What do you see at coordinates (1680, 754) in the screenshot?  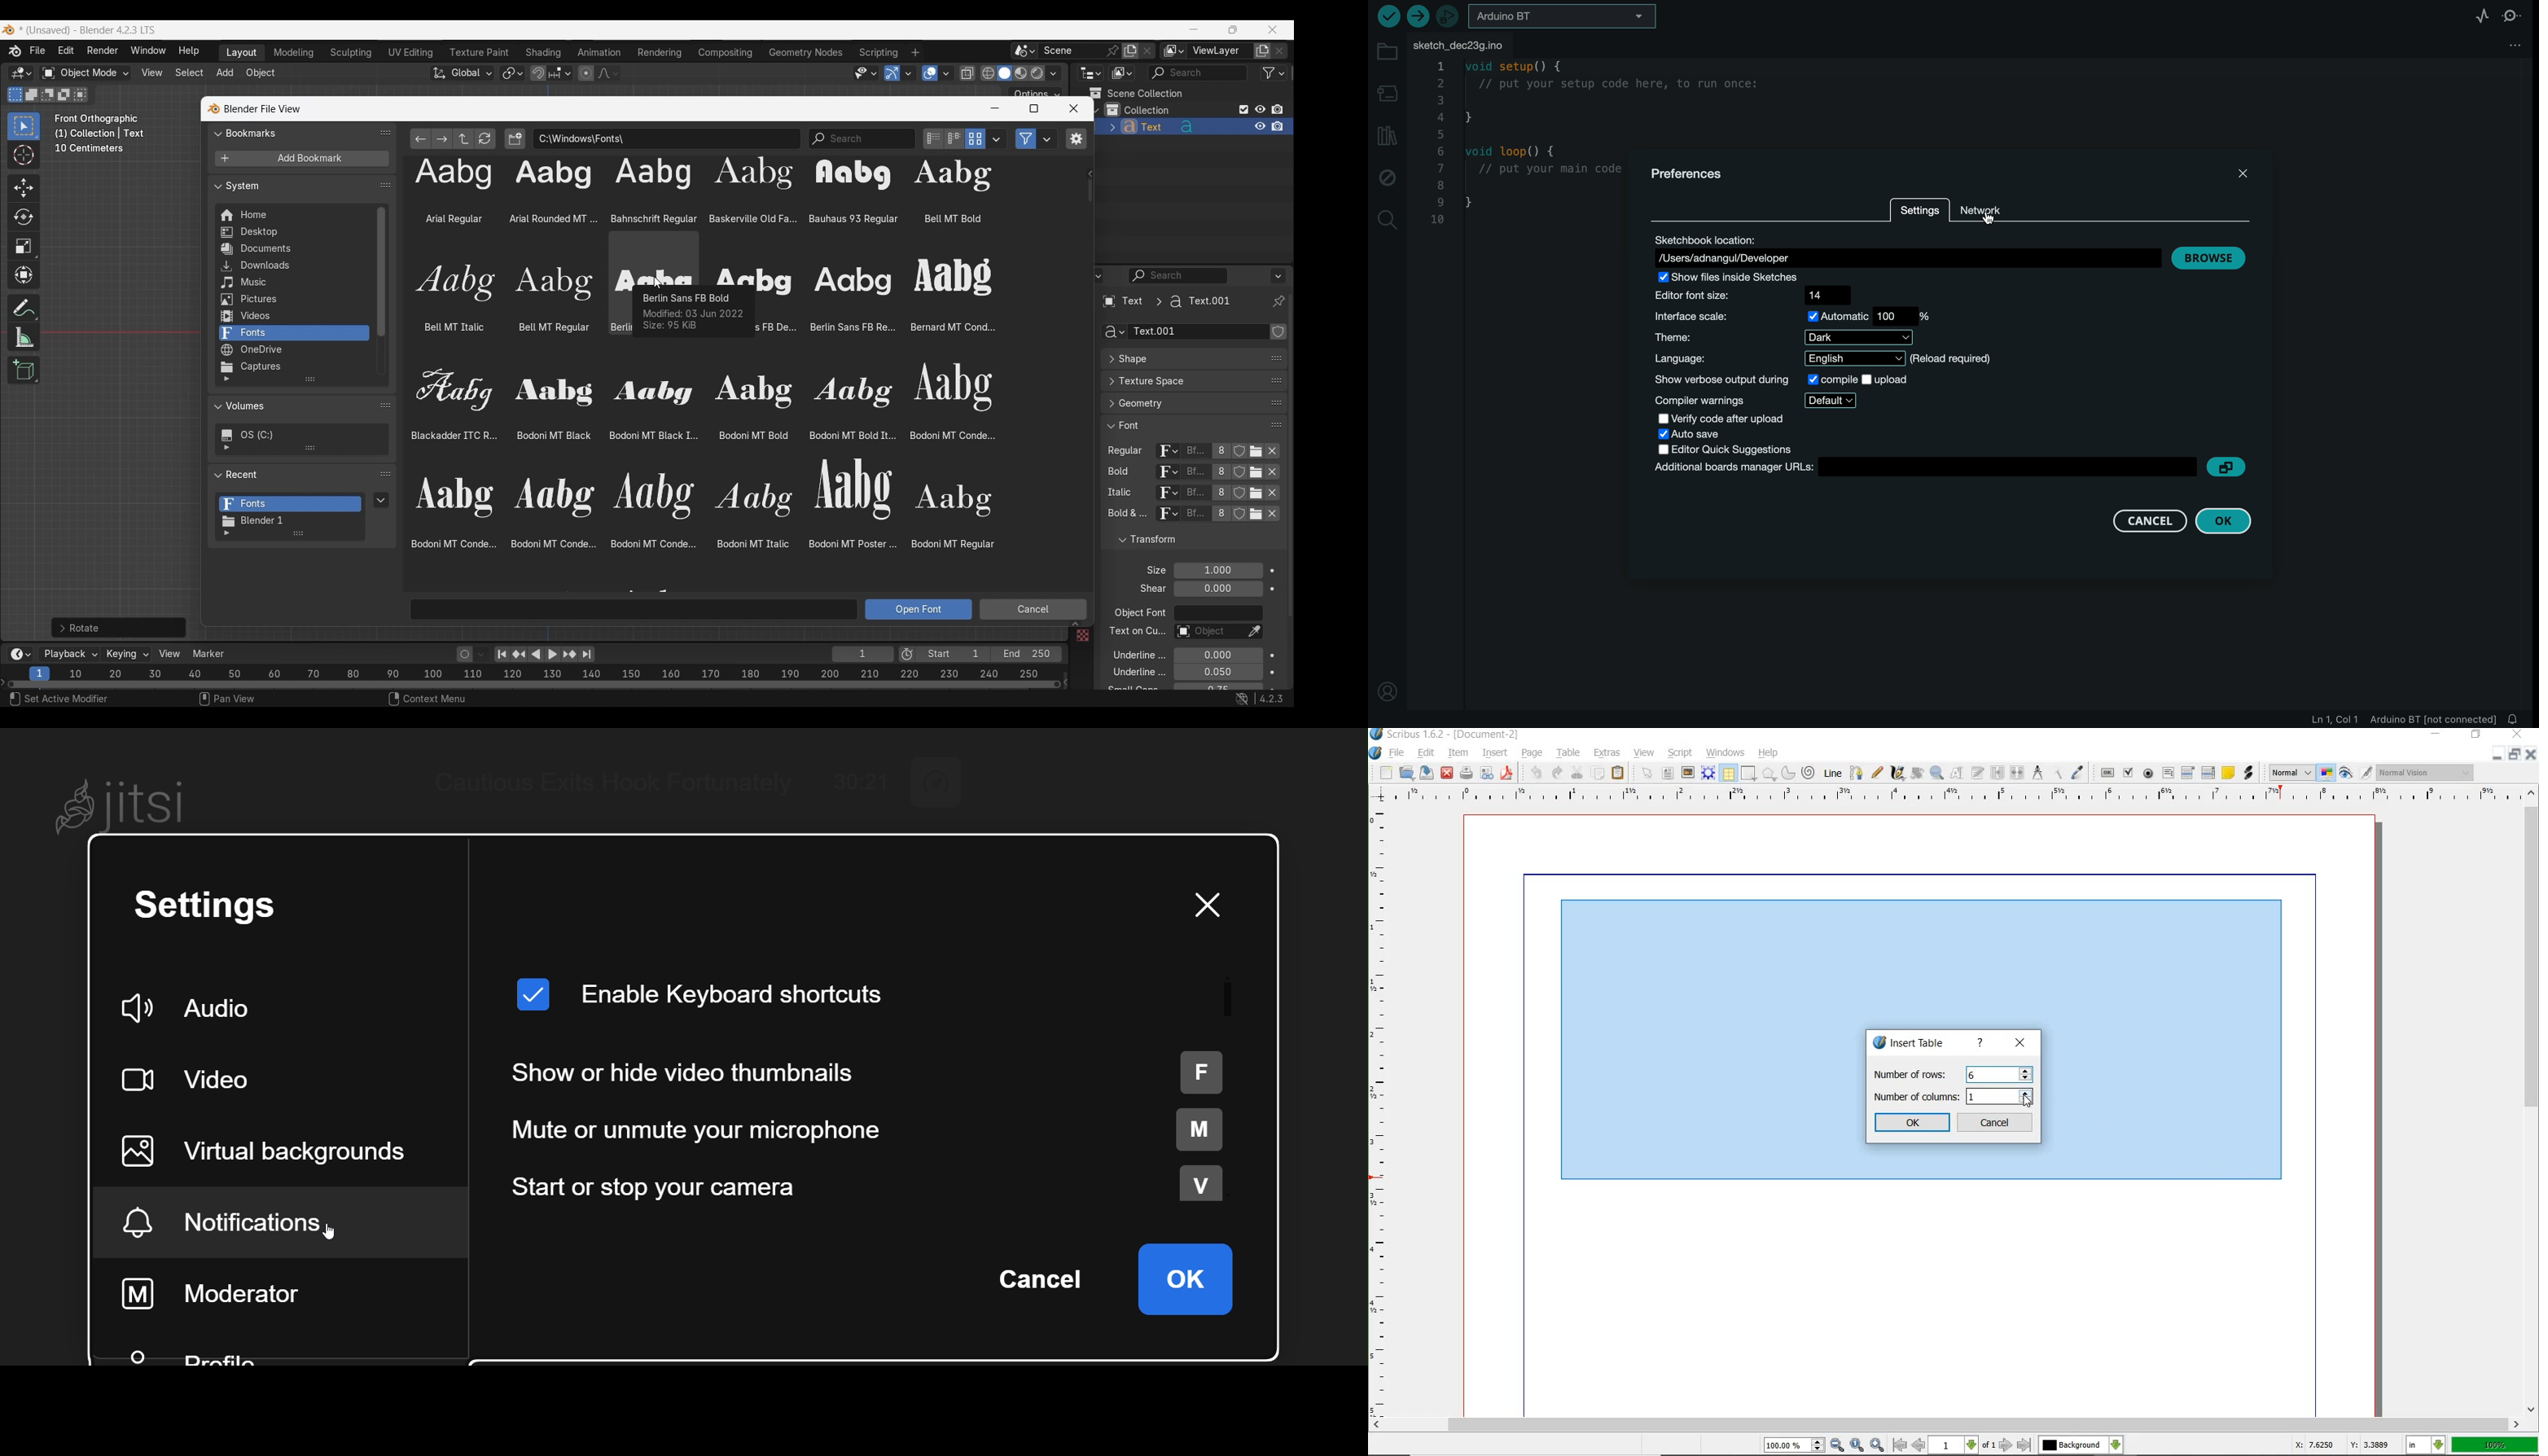 I see `script` at bounding box center [1680, 754].